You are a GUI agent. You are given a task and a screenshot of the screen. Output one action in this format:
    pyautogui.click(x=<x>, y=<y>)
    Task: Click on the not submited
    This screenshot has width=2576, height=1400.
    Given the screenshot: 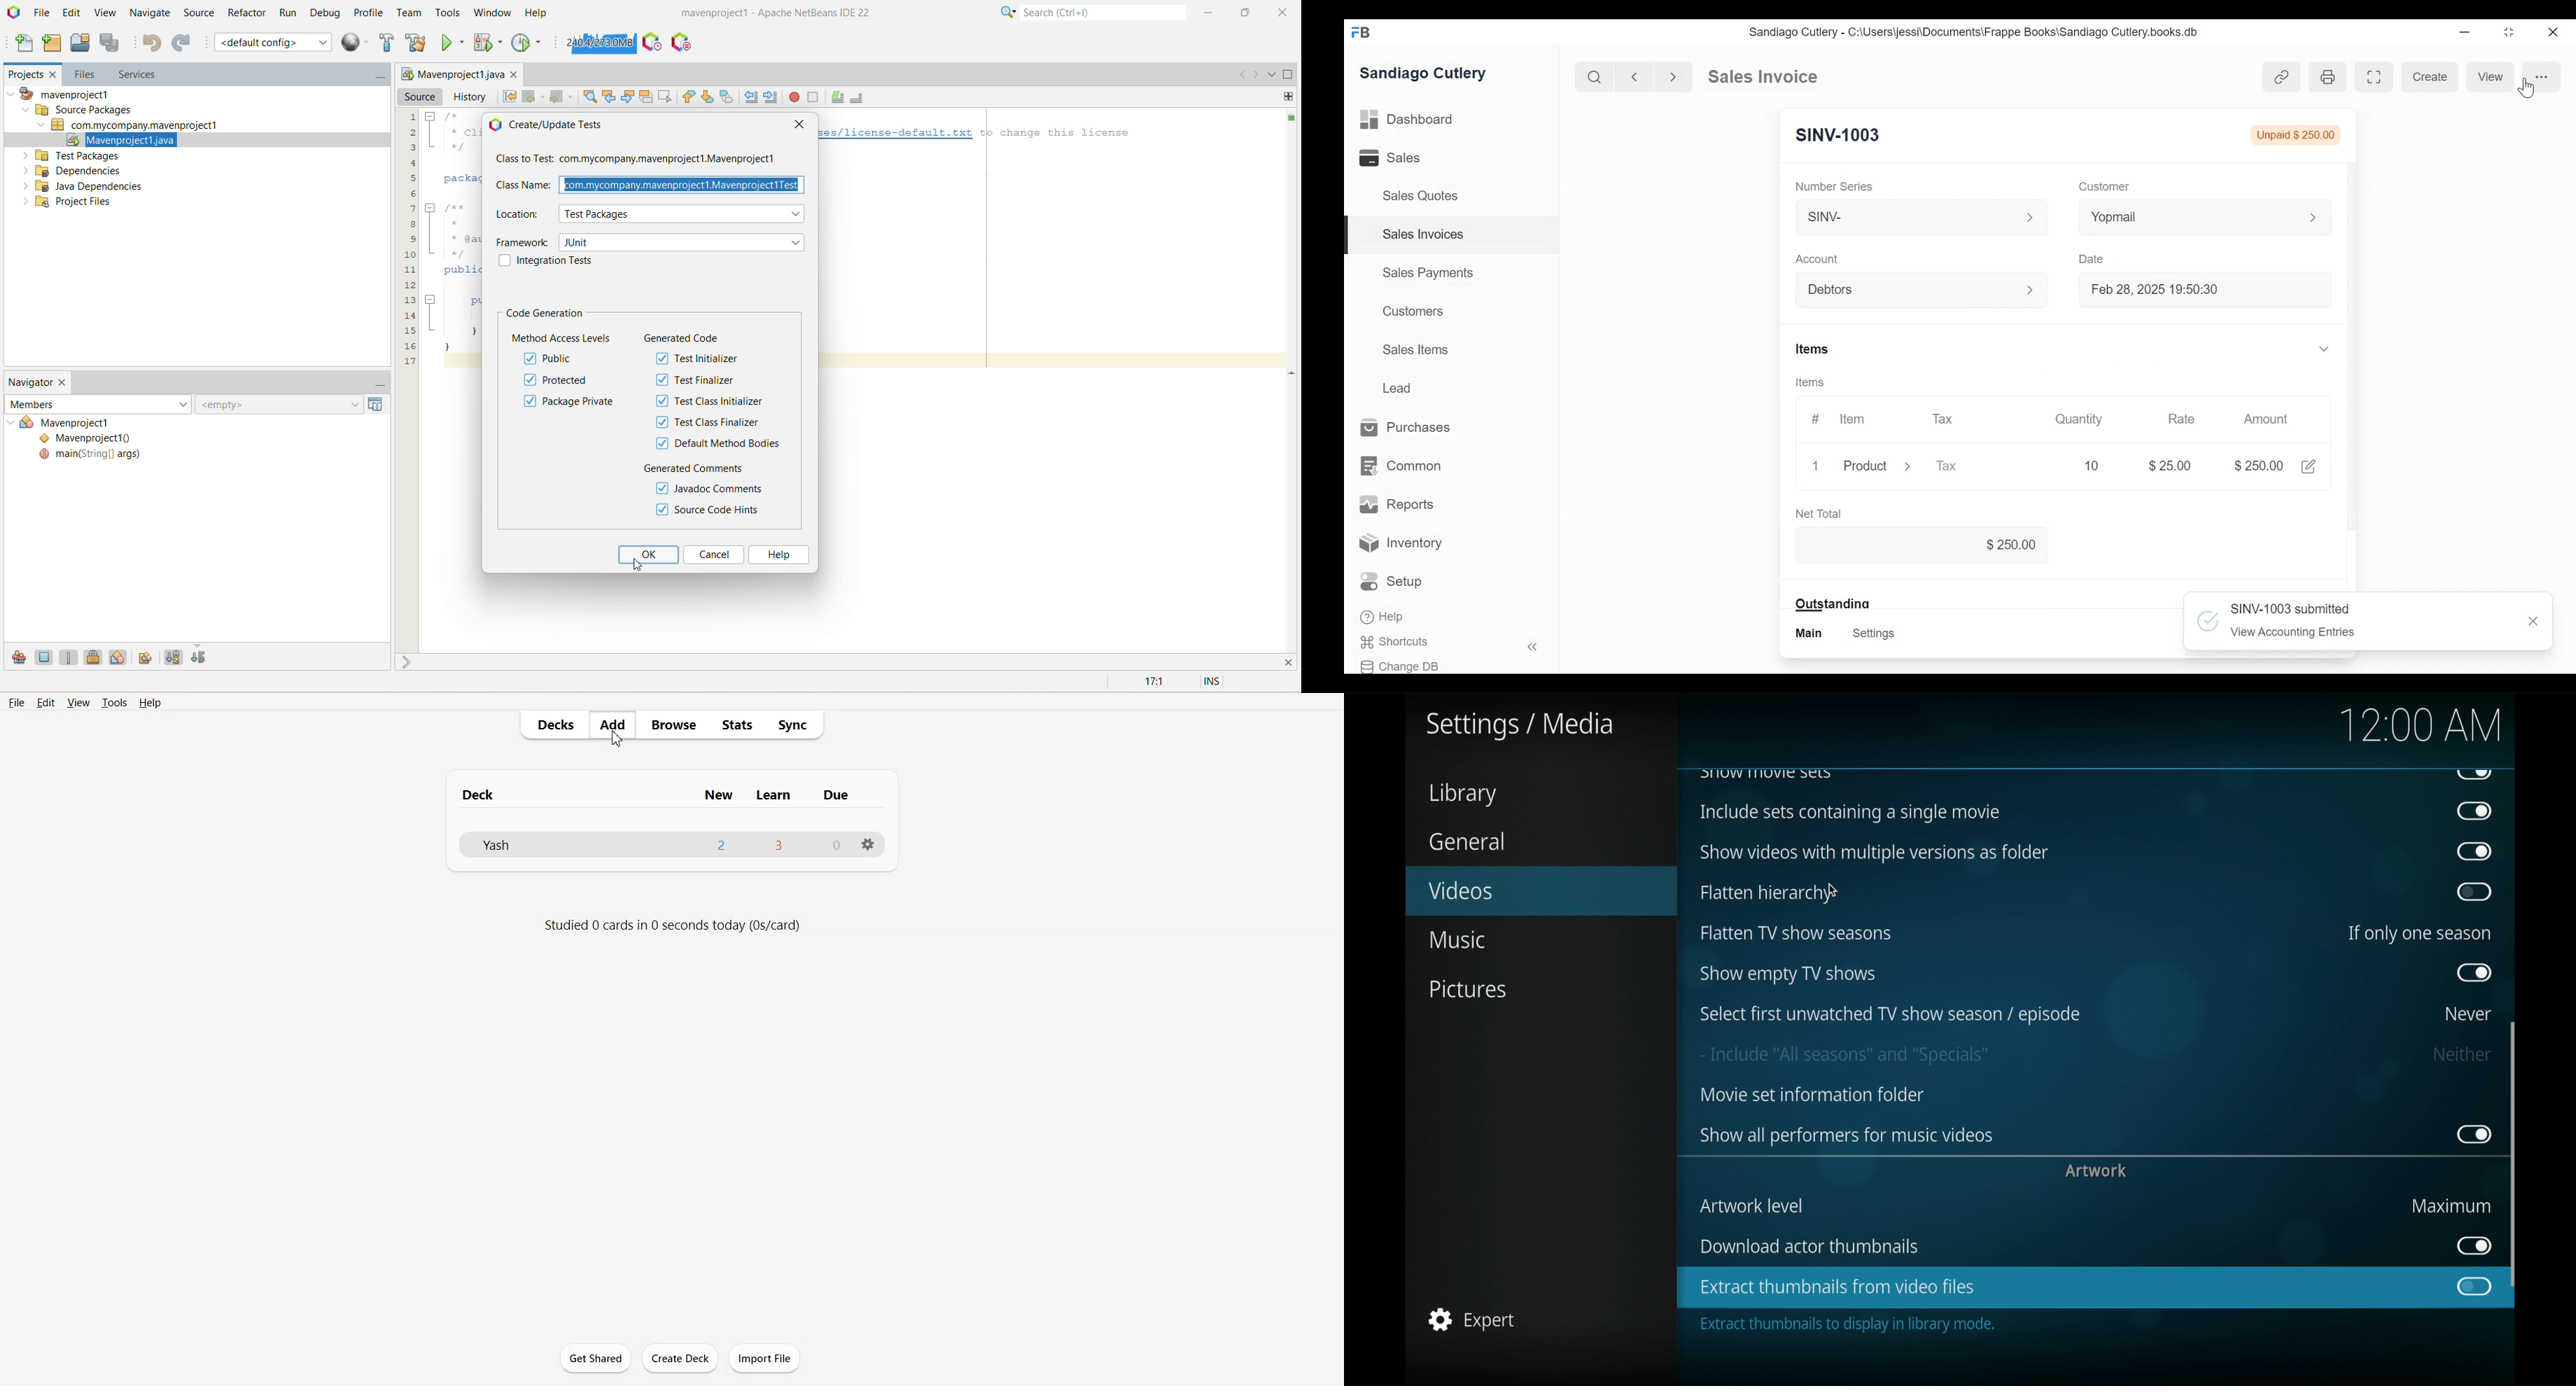 What is the action you would take?
    pyautogui.click(x=2299, y=134)
    